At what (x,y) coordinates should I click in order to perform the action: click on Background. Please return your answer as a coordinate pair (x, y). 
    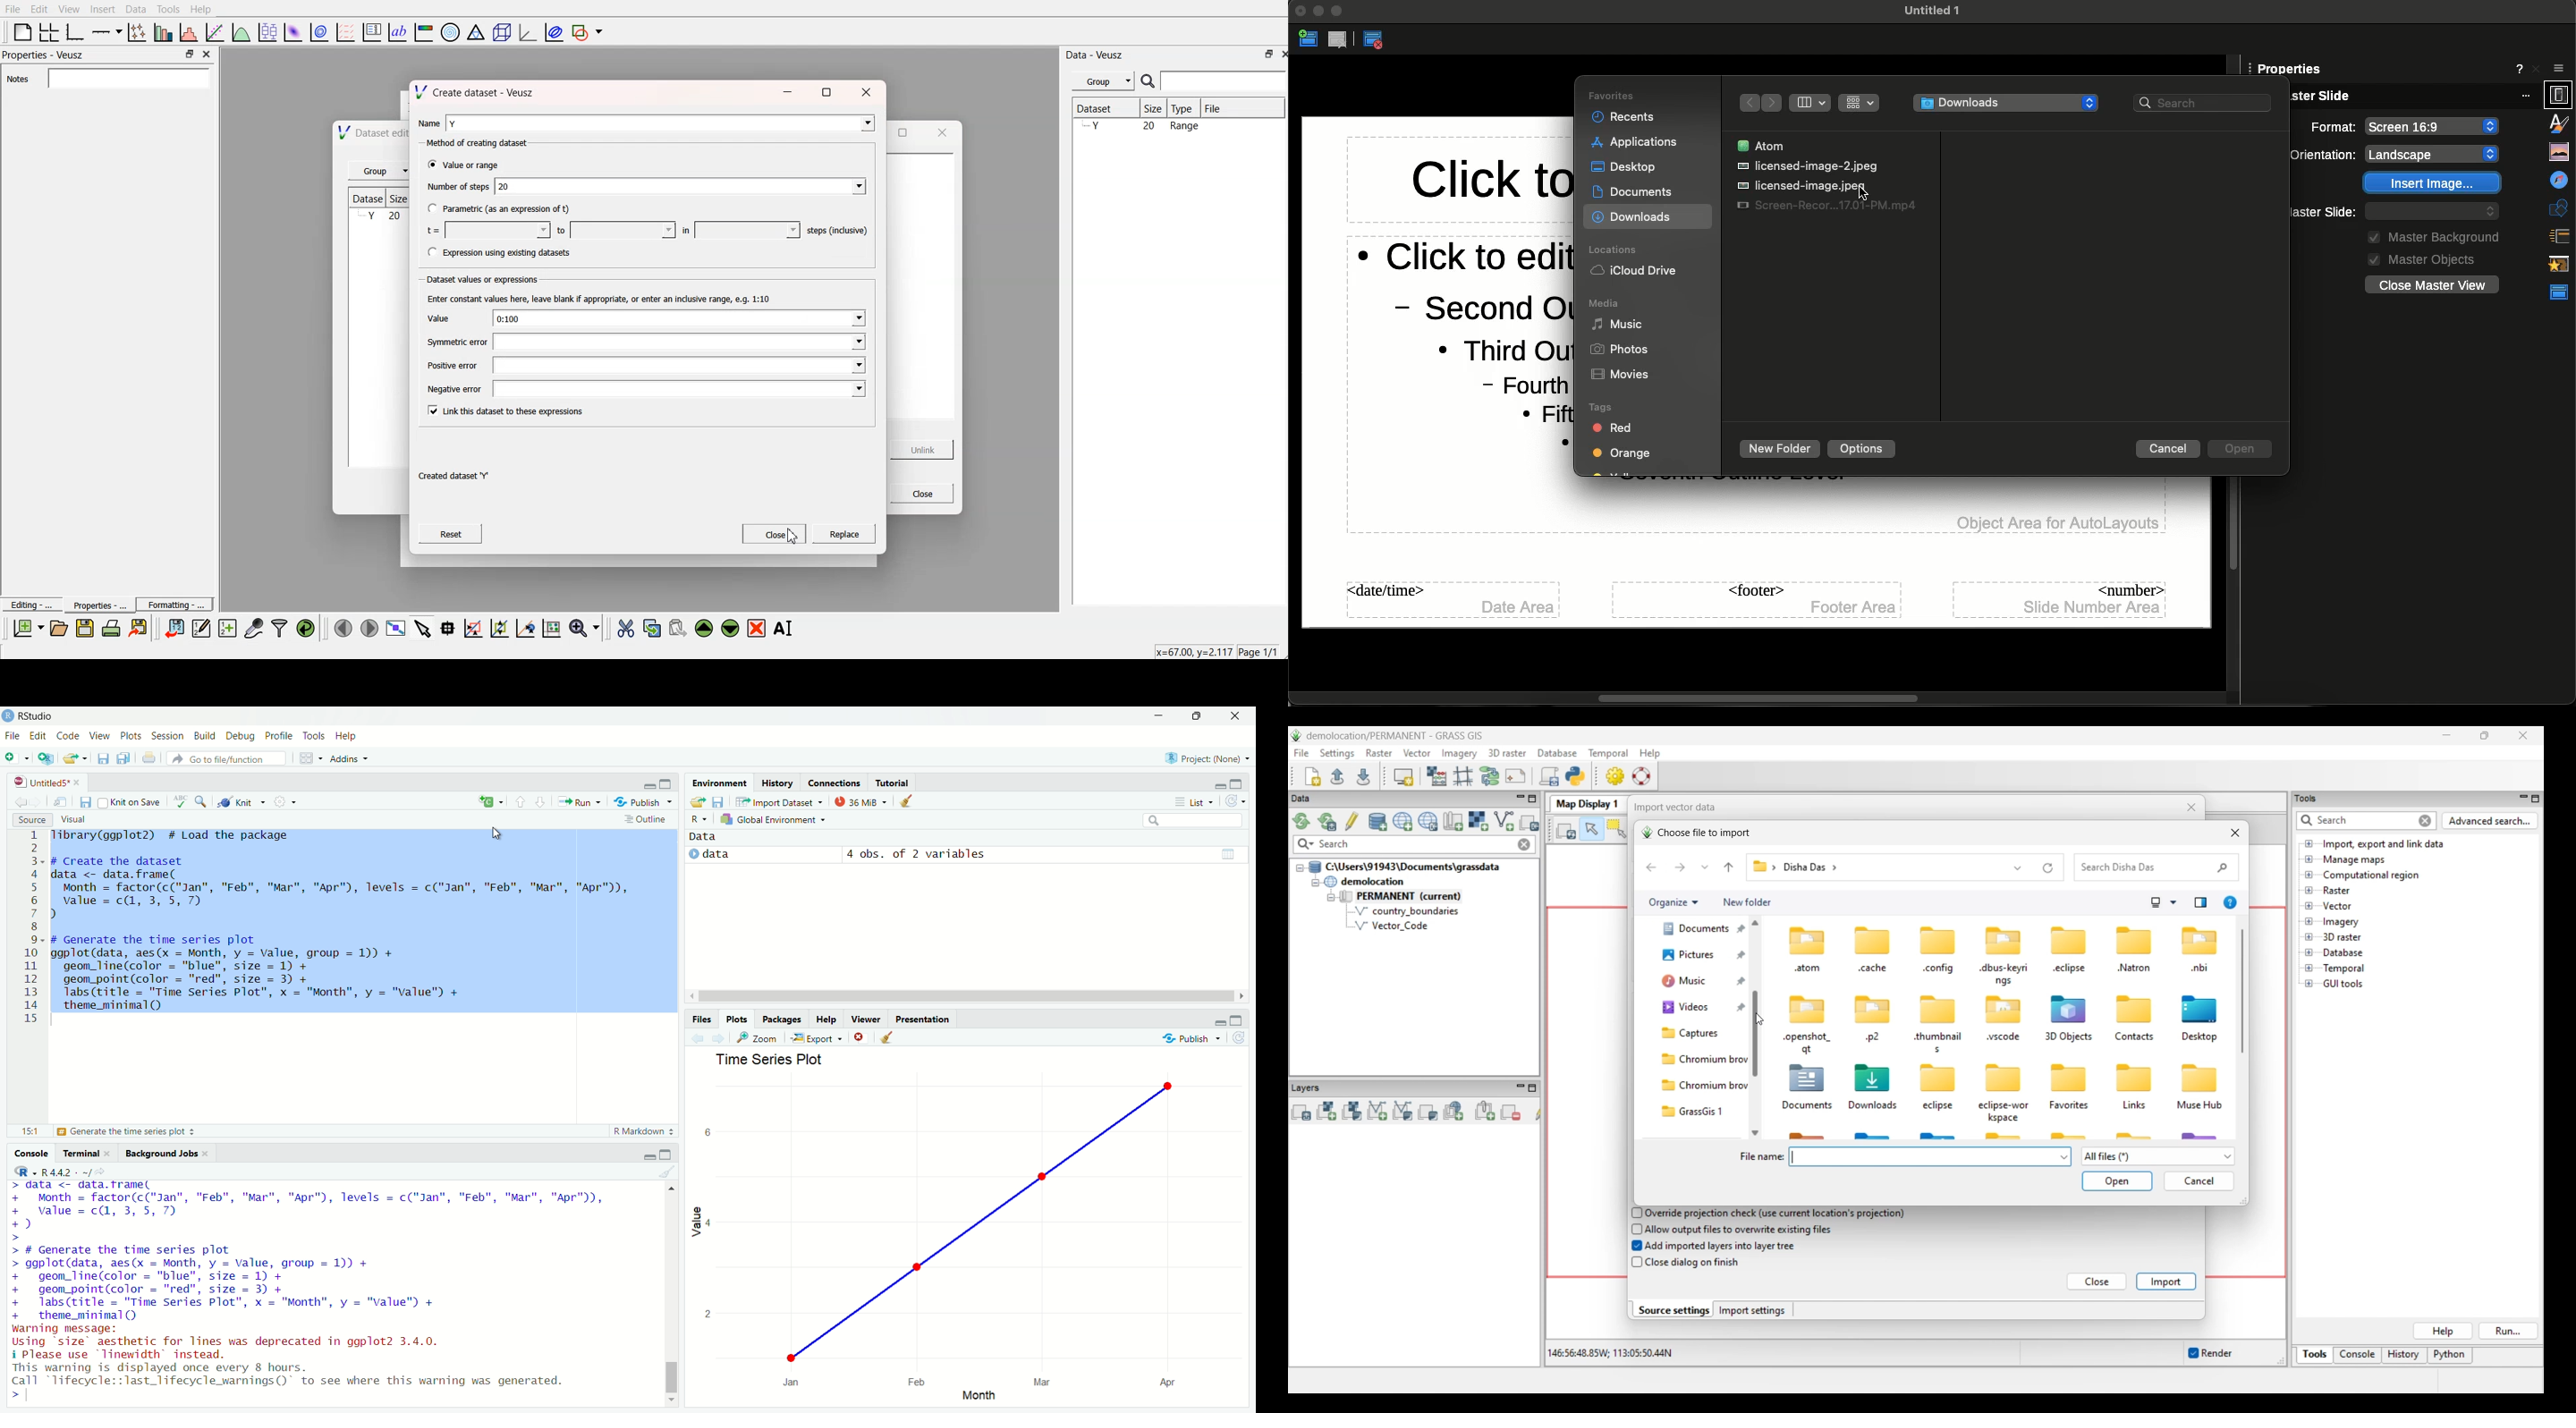
    Looking at the image, I should click on (2322, 155).